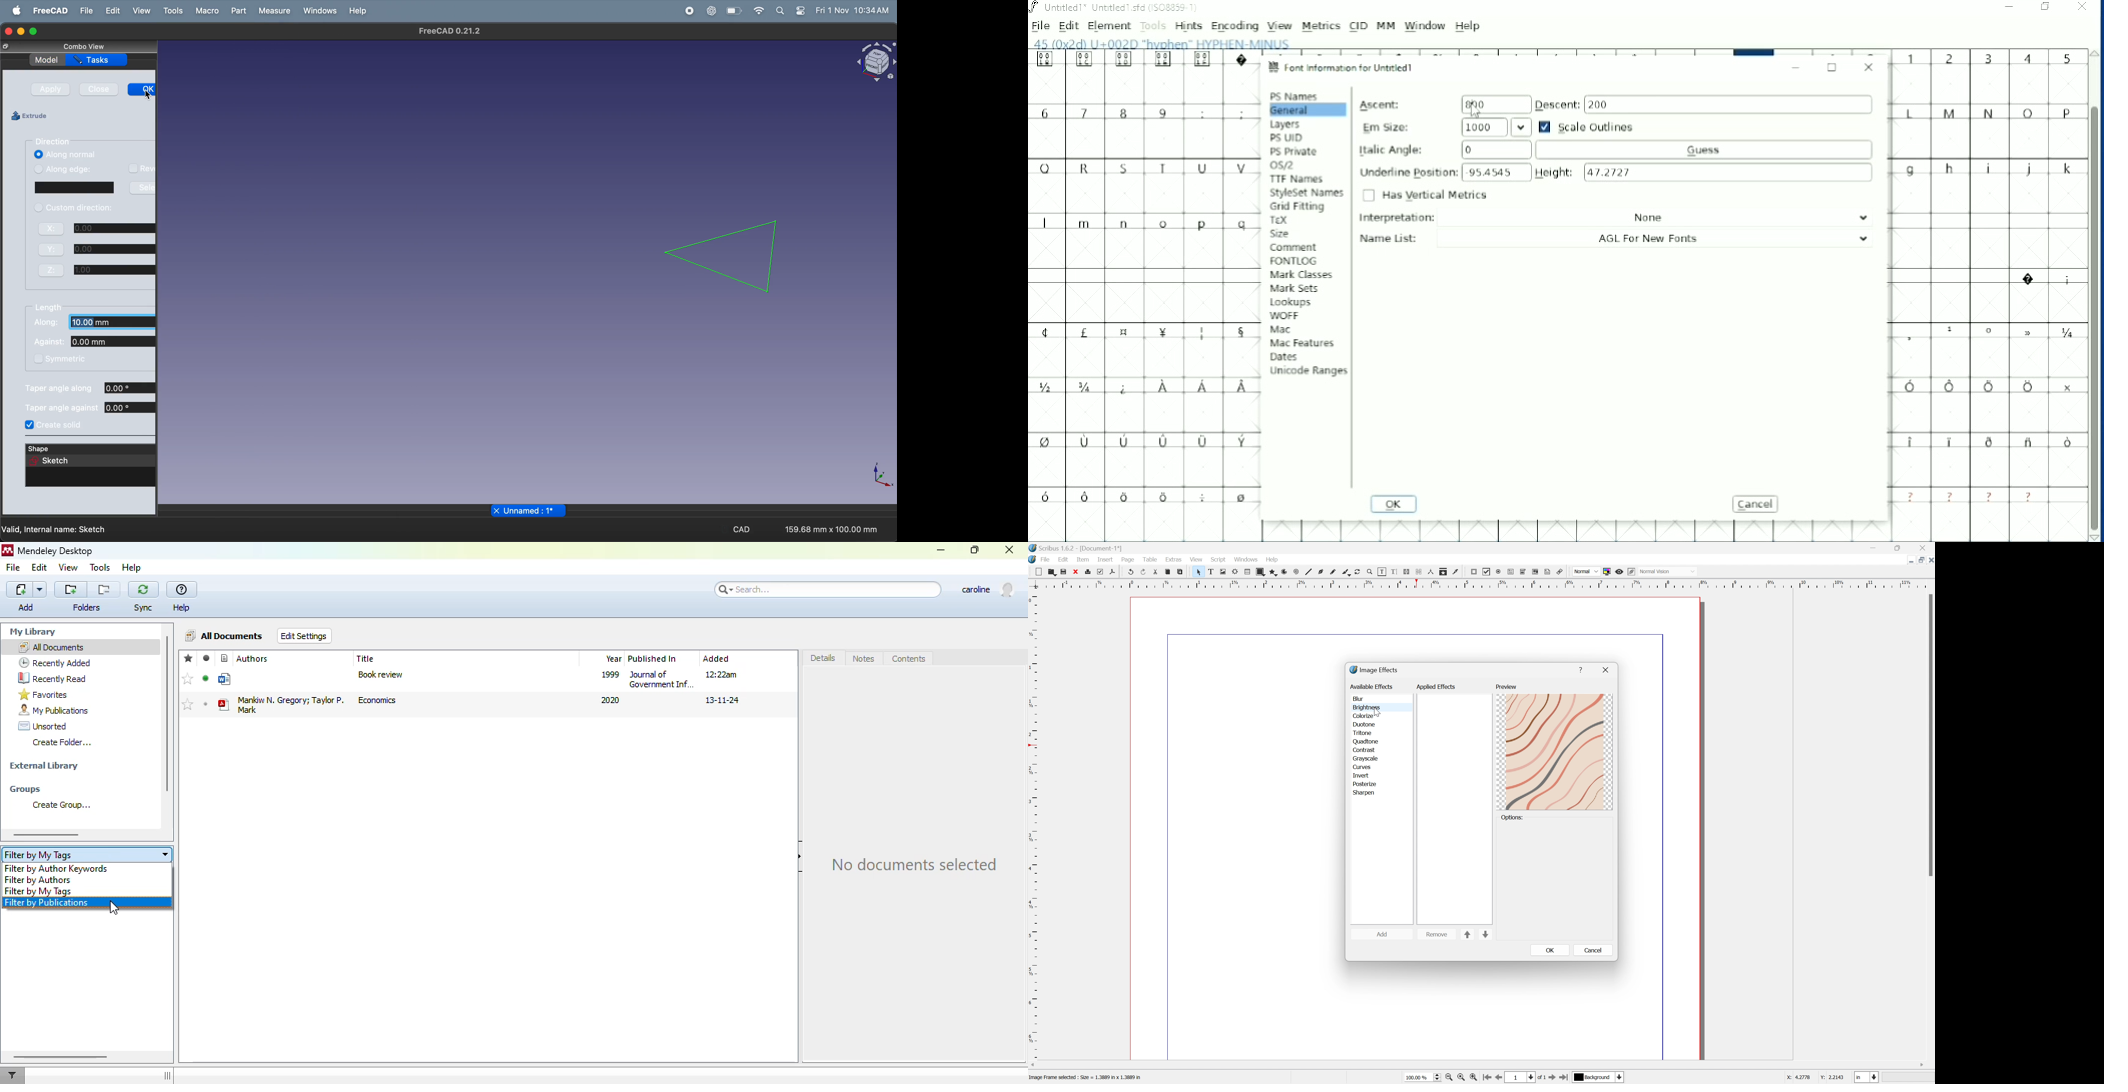  Describe the element at coordinates (791, 11) in the screenshot. I see `apple widgets` at that location.